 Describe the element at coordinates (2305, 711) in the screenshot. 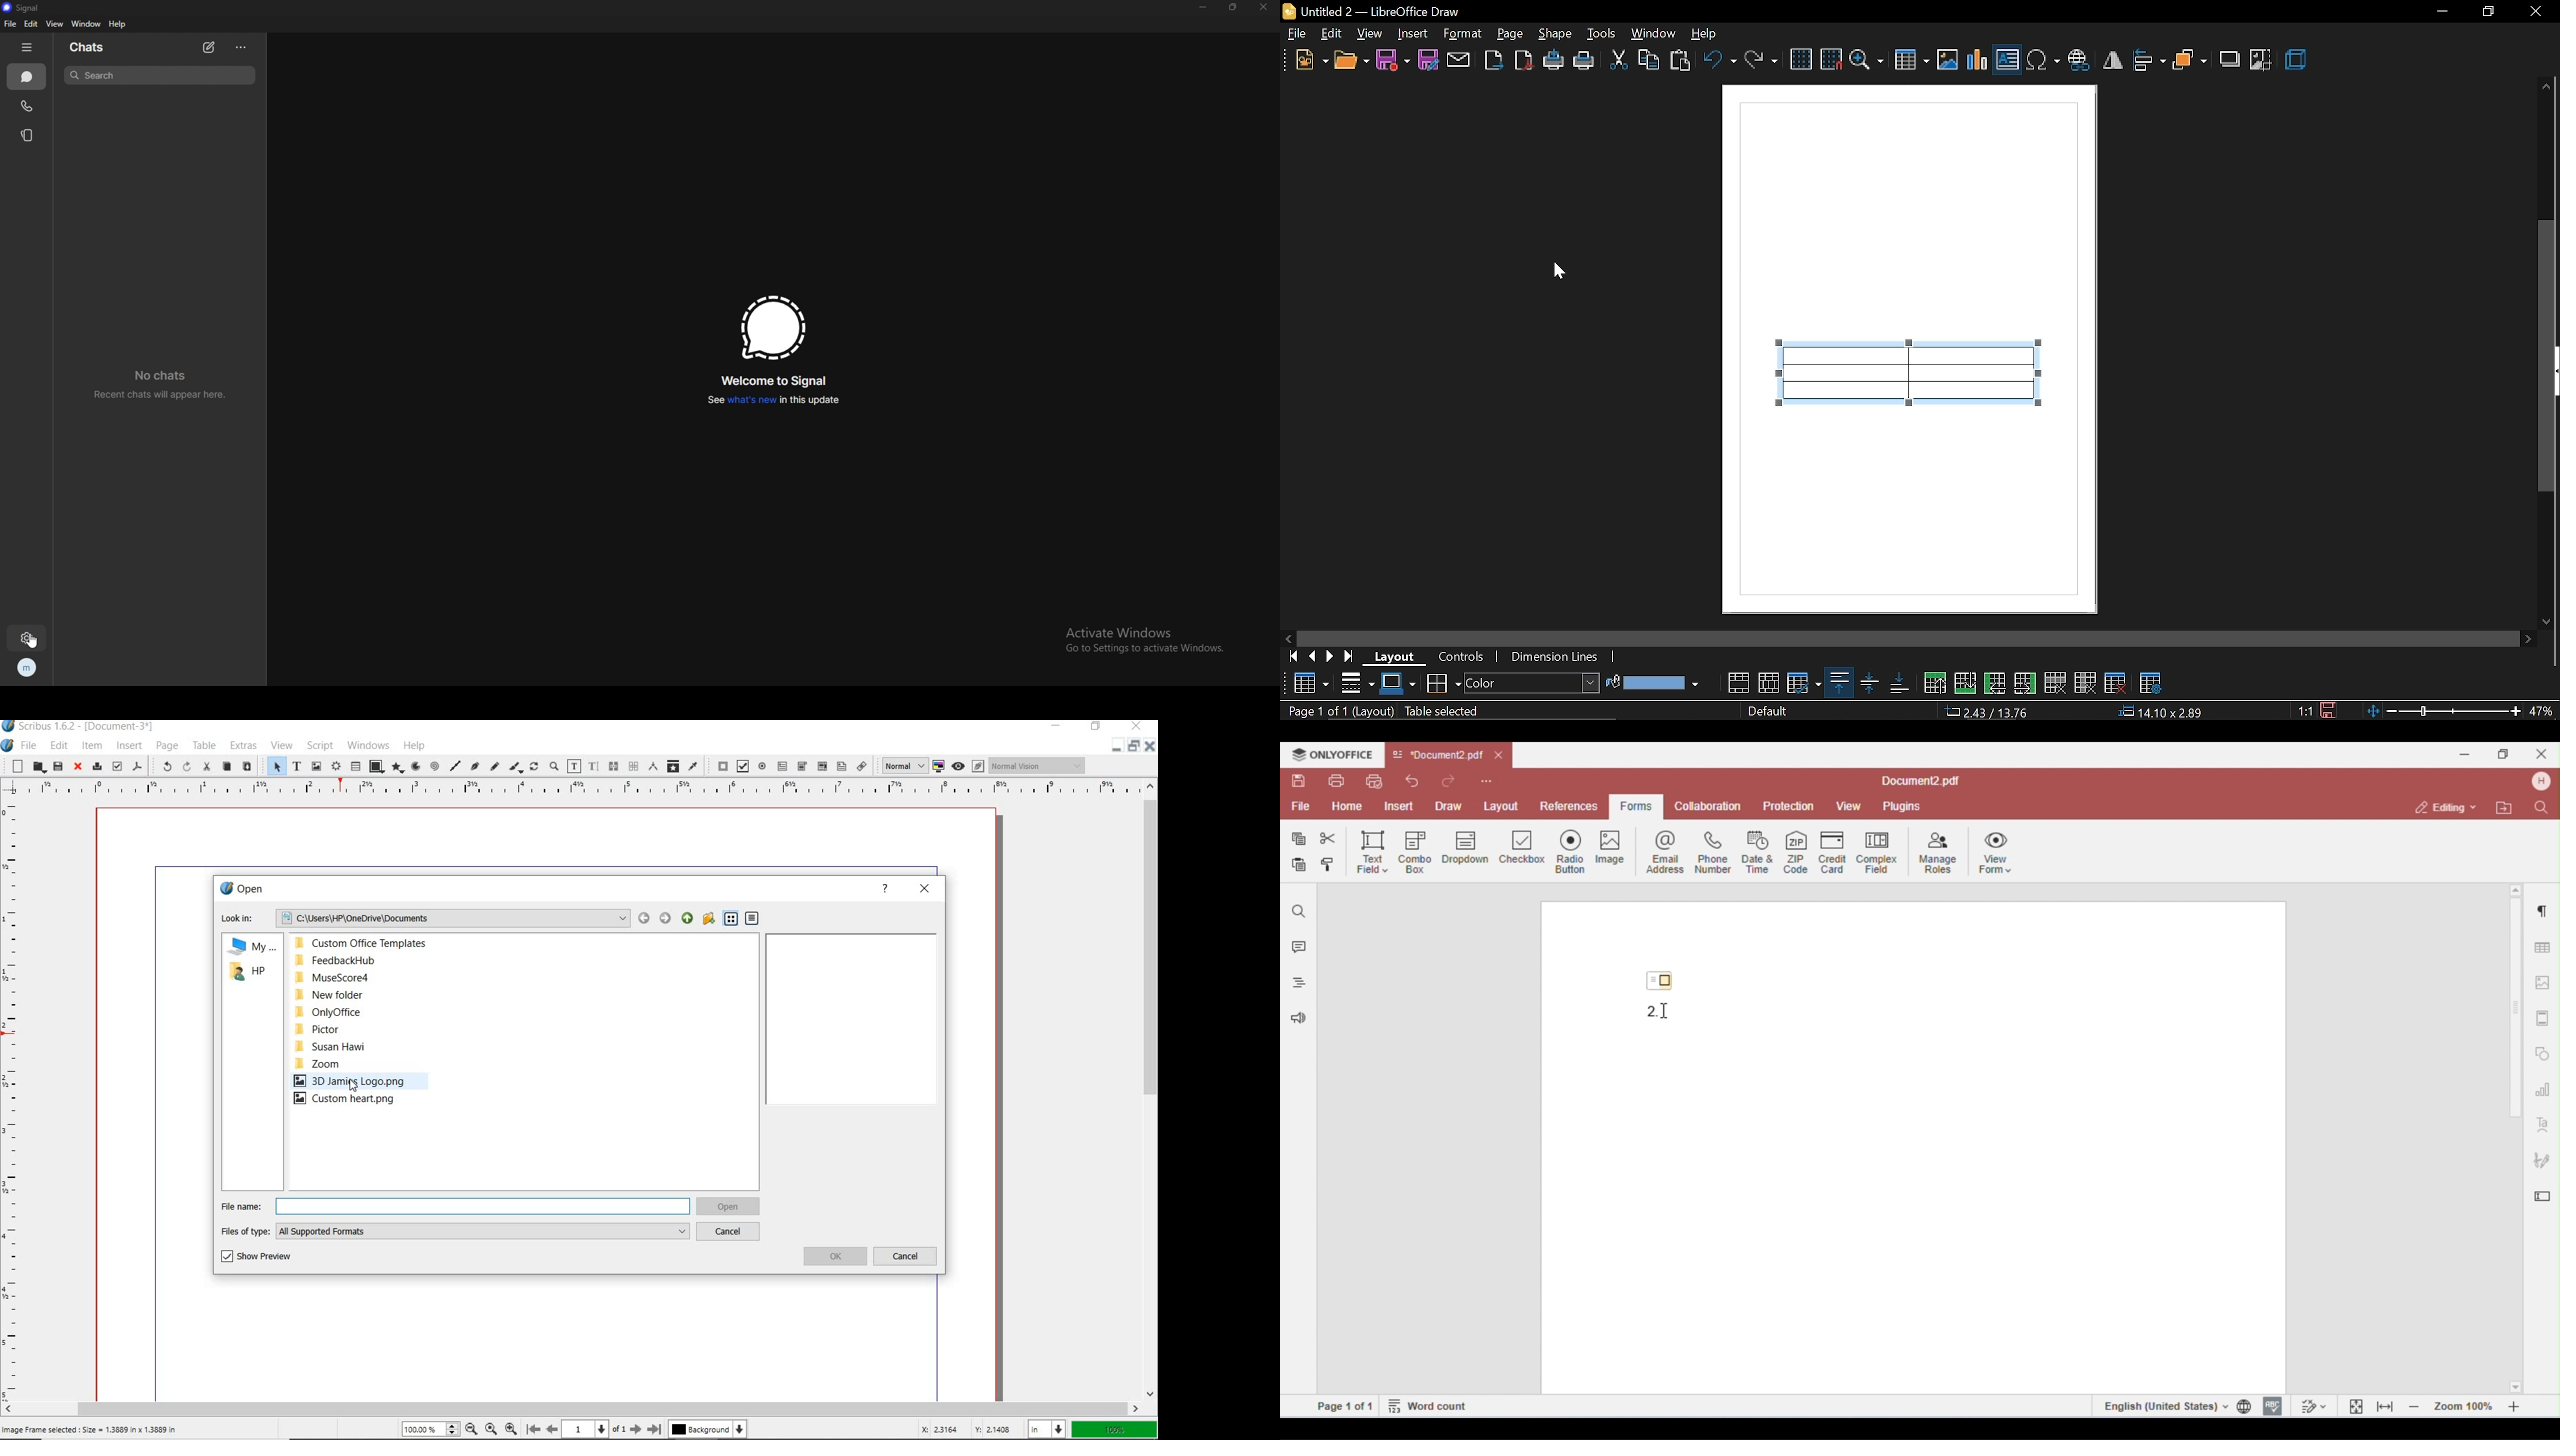

I see `1:1` at that location.